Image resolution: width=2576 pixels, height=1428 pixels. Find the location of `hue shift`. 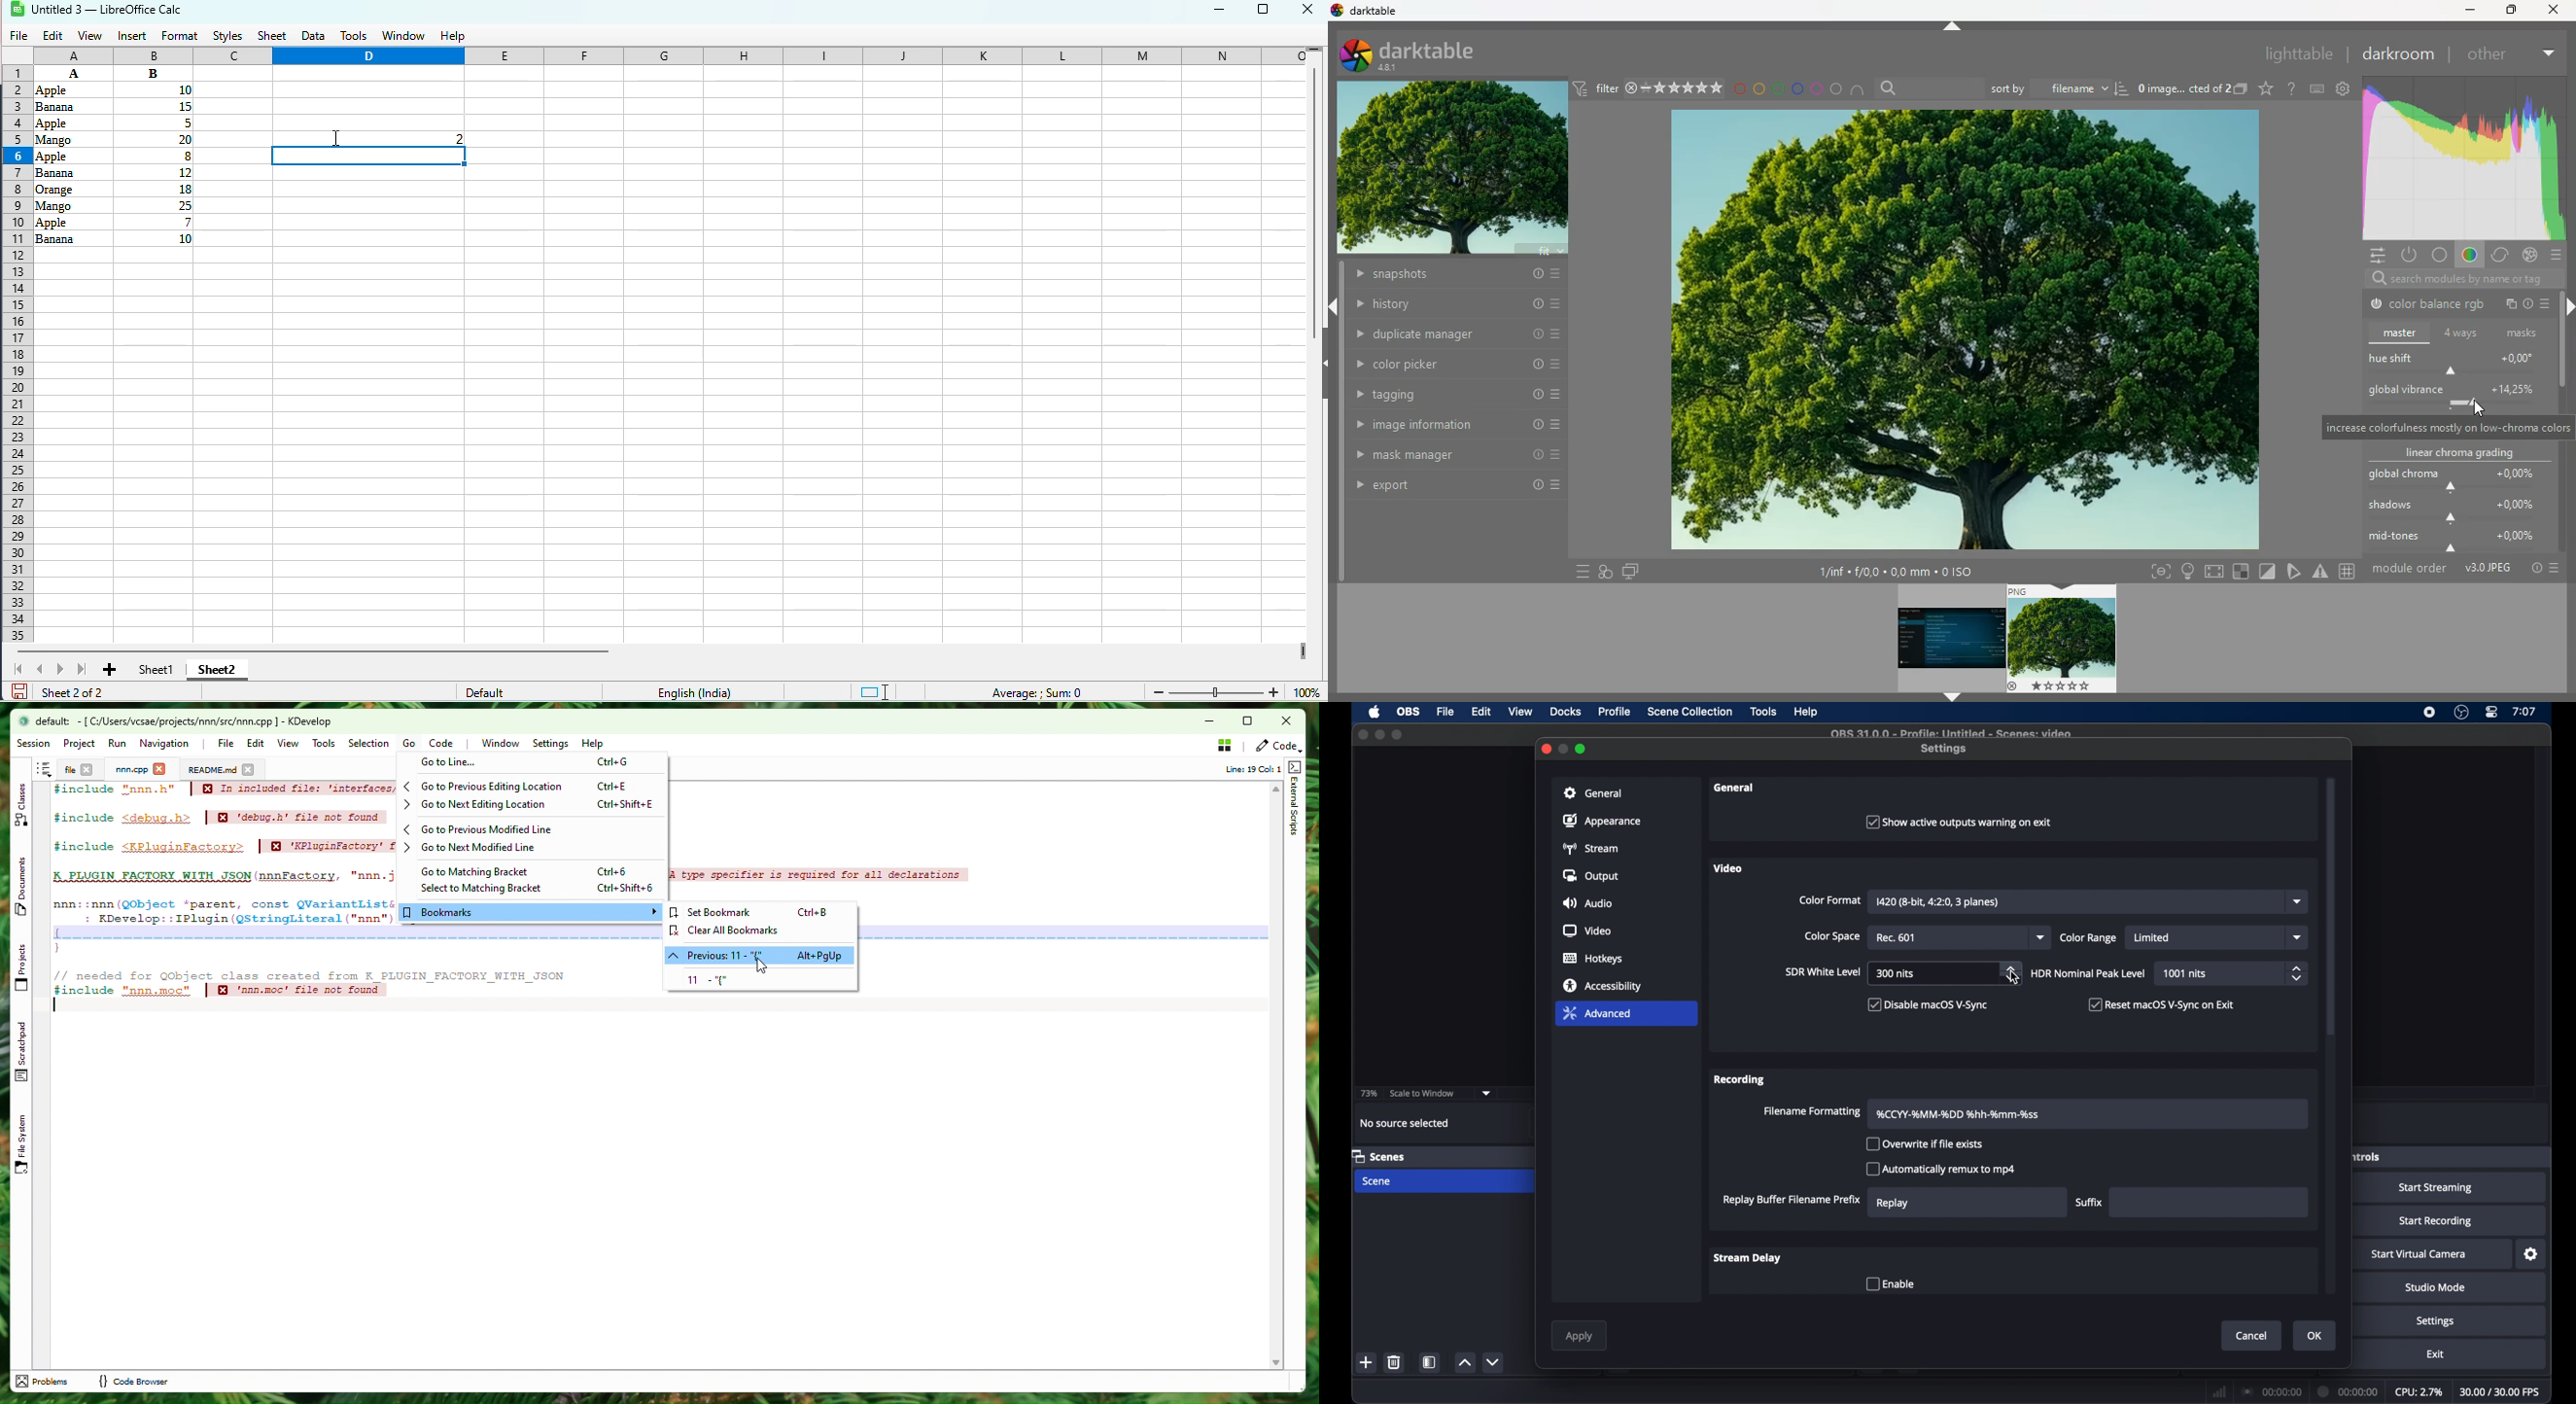

hue shift is located at coordinates (2460, 364).